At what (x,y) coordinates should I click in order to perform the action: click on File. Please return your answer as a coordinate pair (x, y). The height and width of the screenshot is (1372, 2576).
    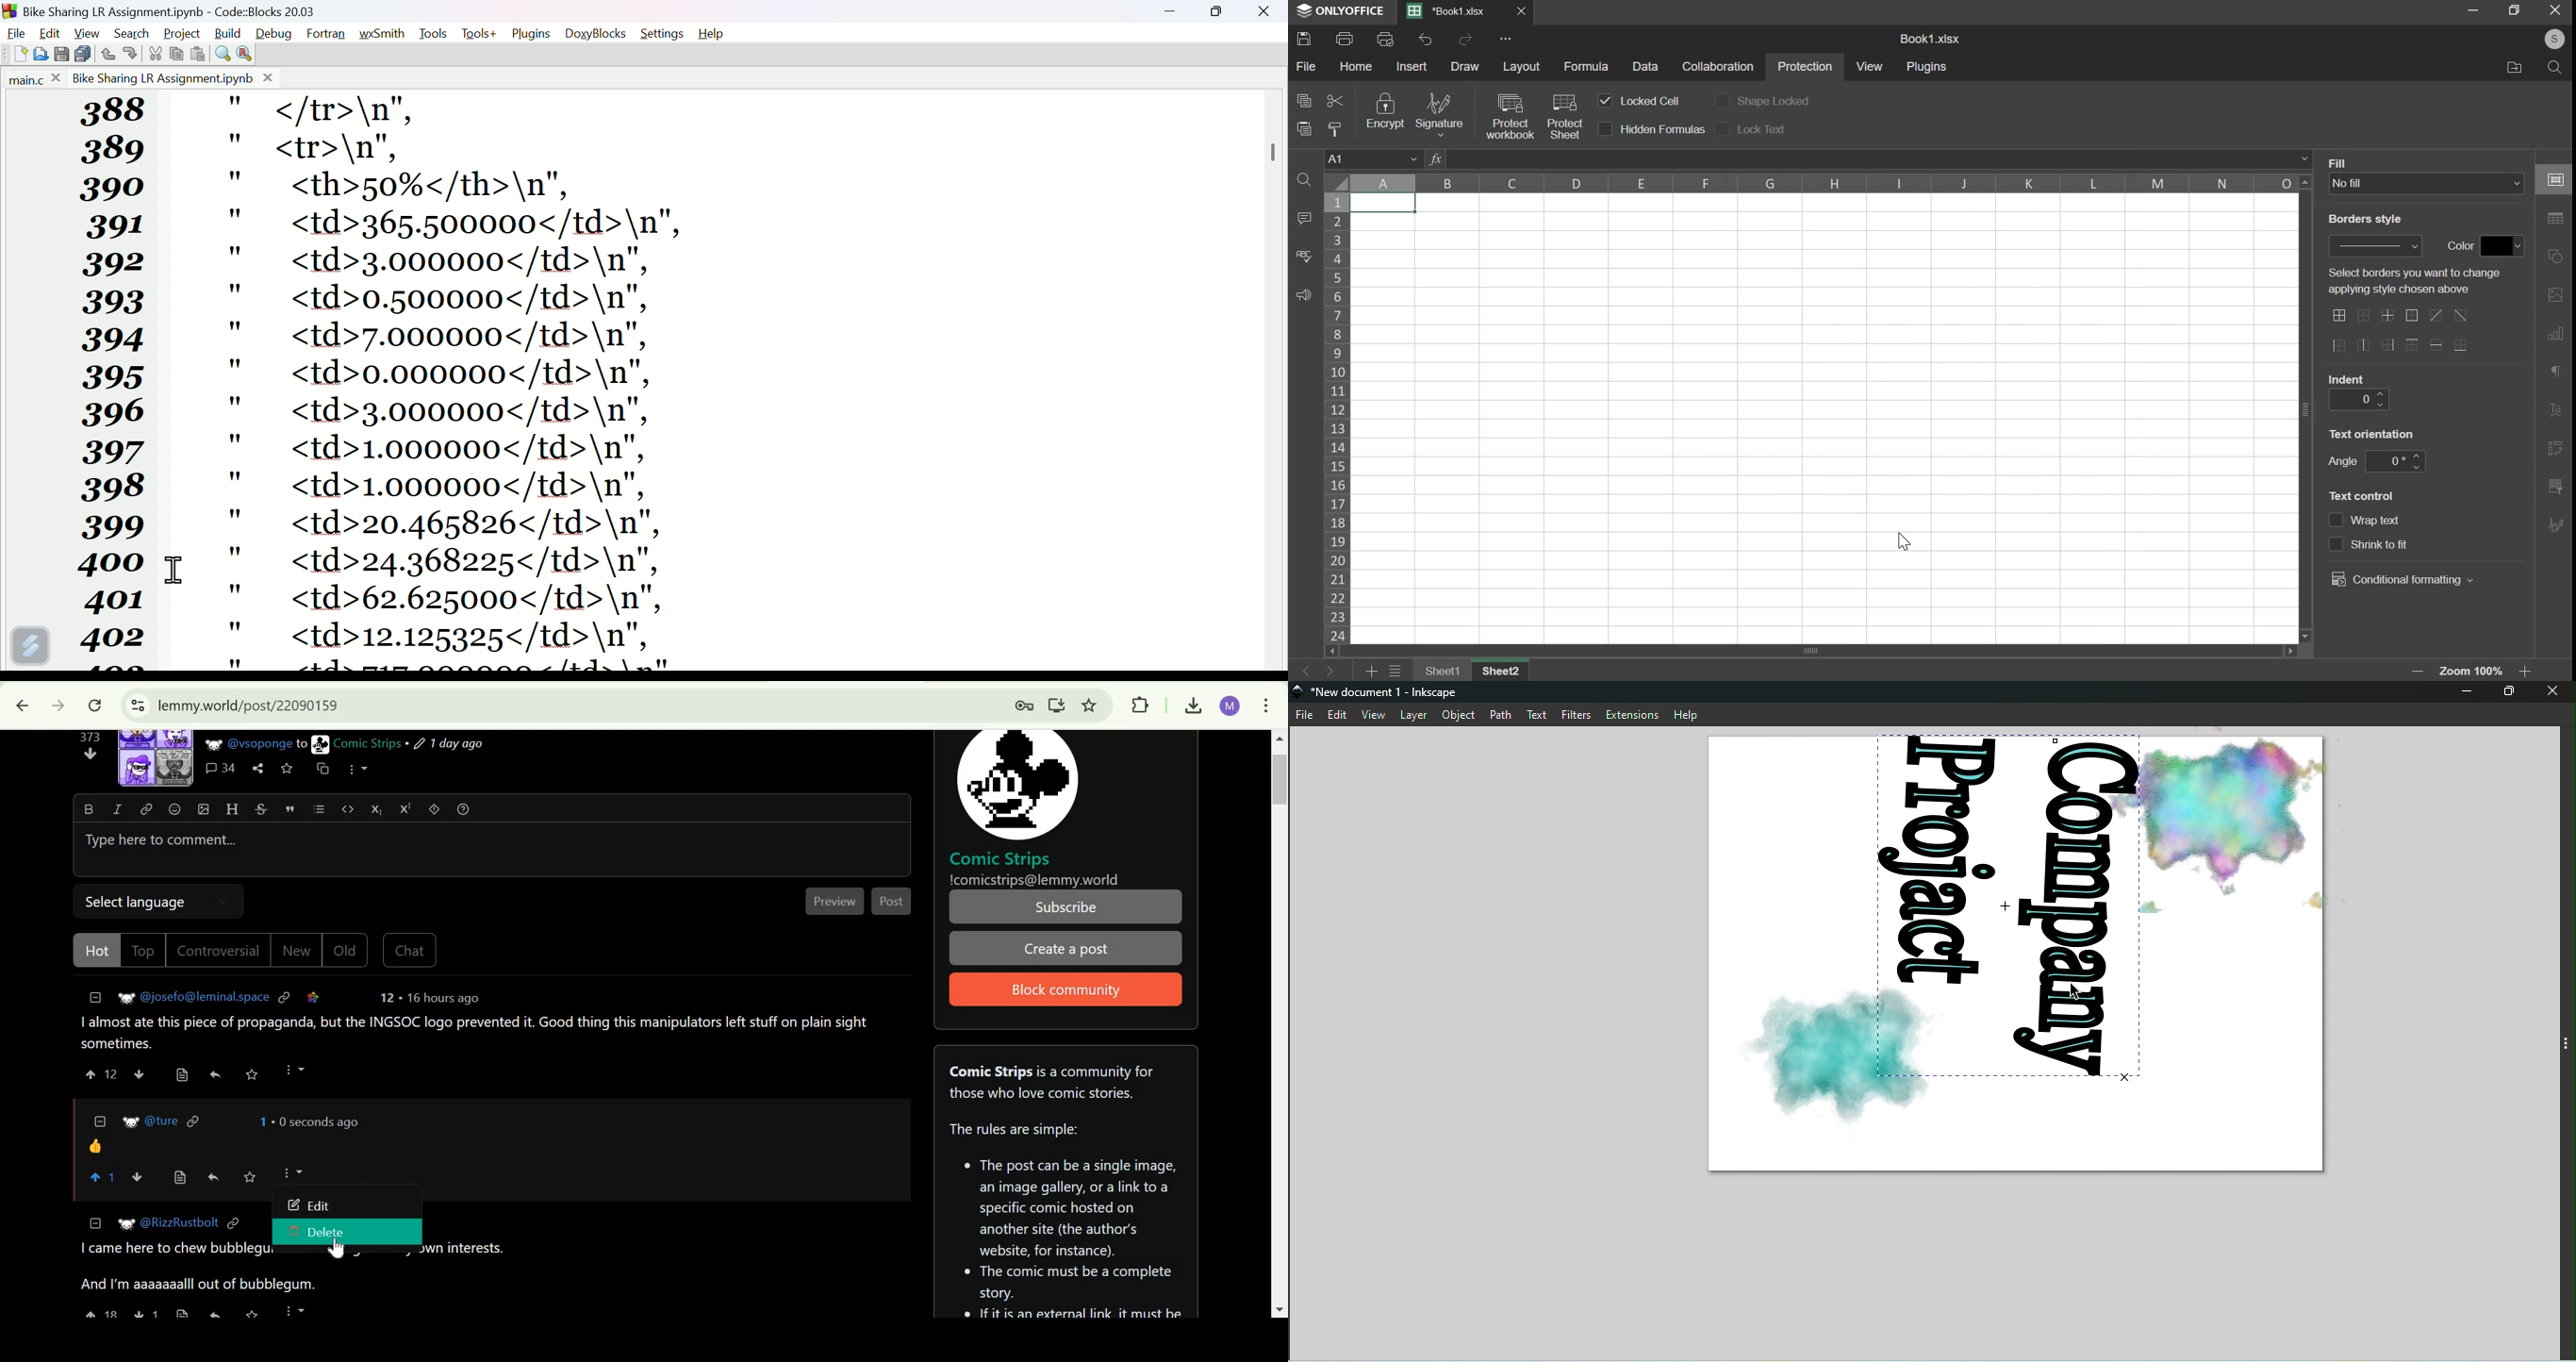
    Looking at the image, I should click on (15, 33).